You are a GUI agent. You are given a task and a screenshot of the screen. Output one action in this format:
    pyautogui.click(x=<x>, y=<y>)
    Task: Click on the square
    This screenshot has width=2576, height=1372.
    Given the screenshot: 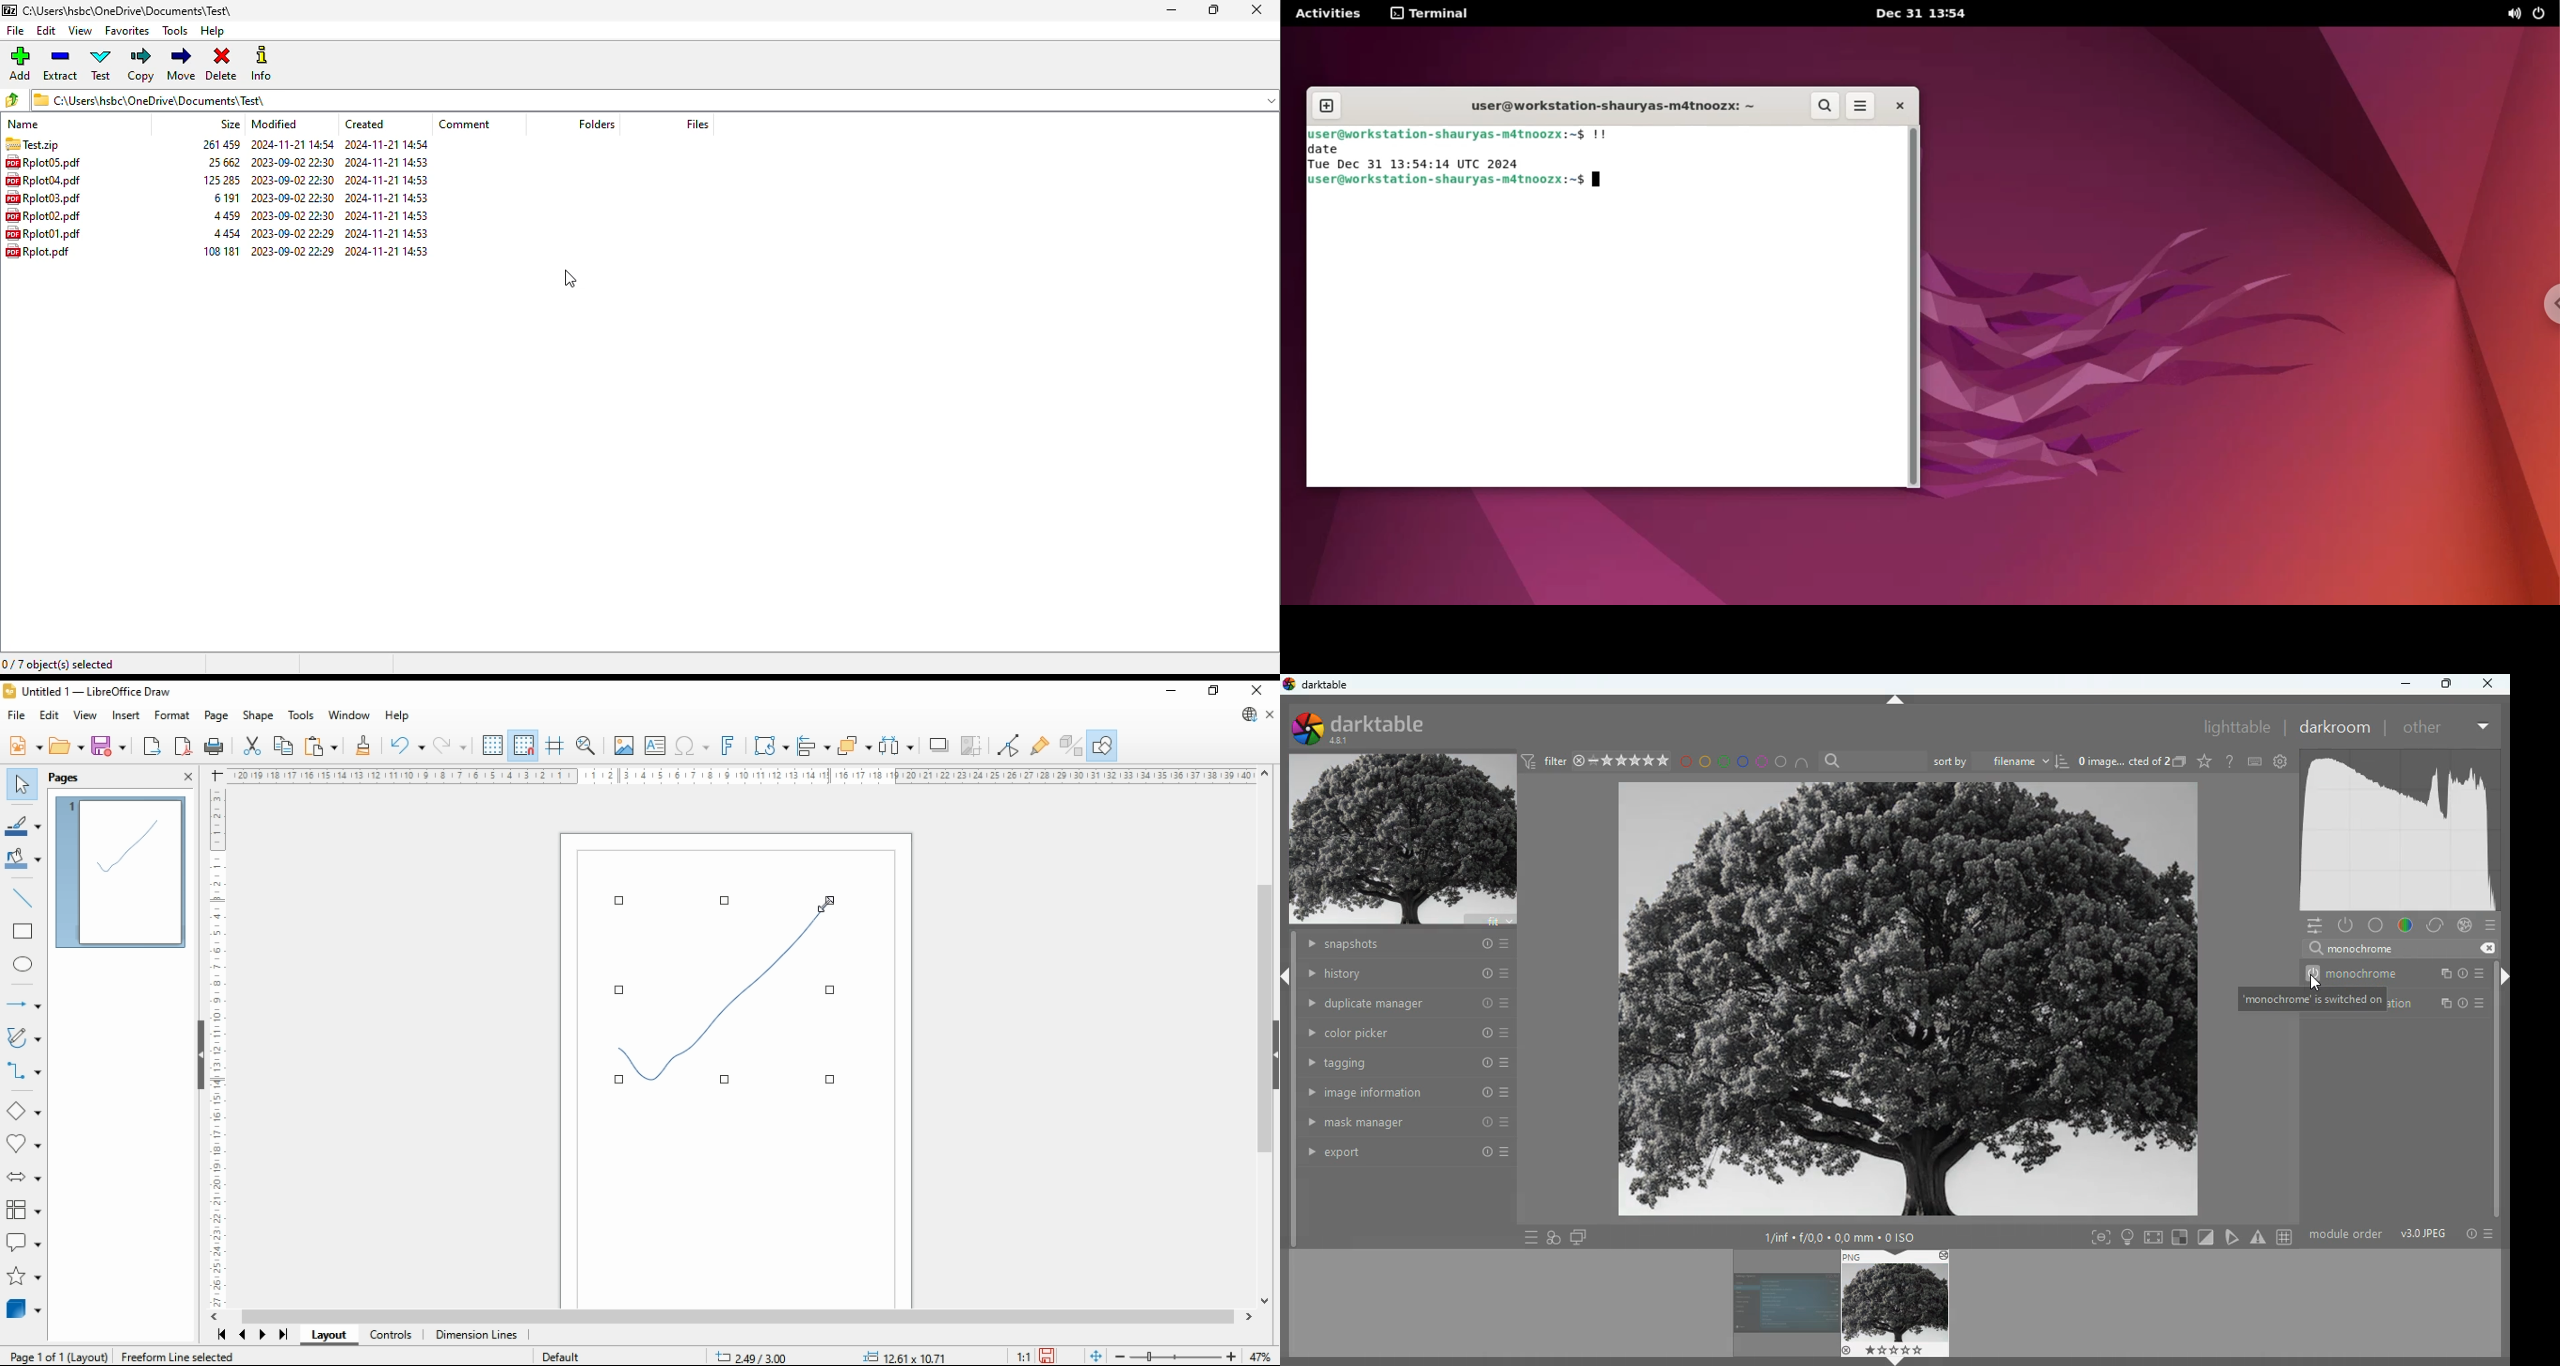 What is the action you would take?
    pyautogui.click(x=2179, y=1236)
    